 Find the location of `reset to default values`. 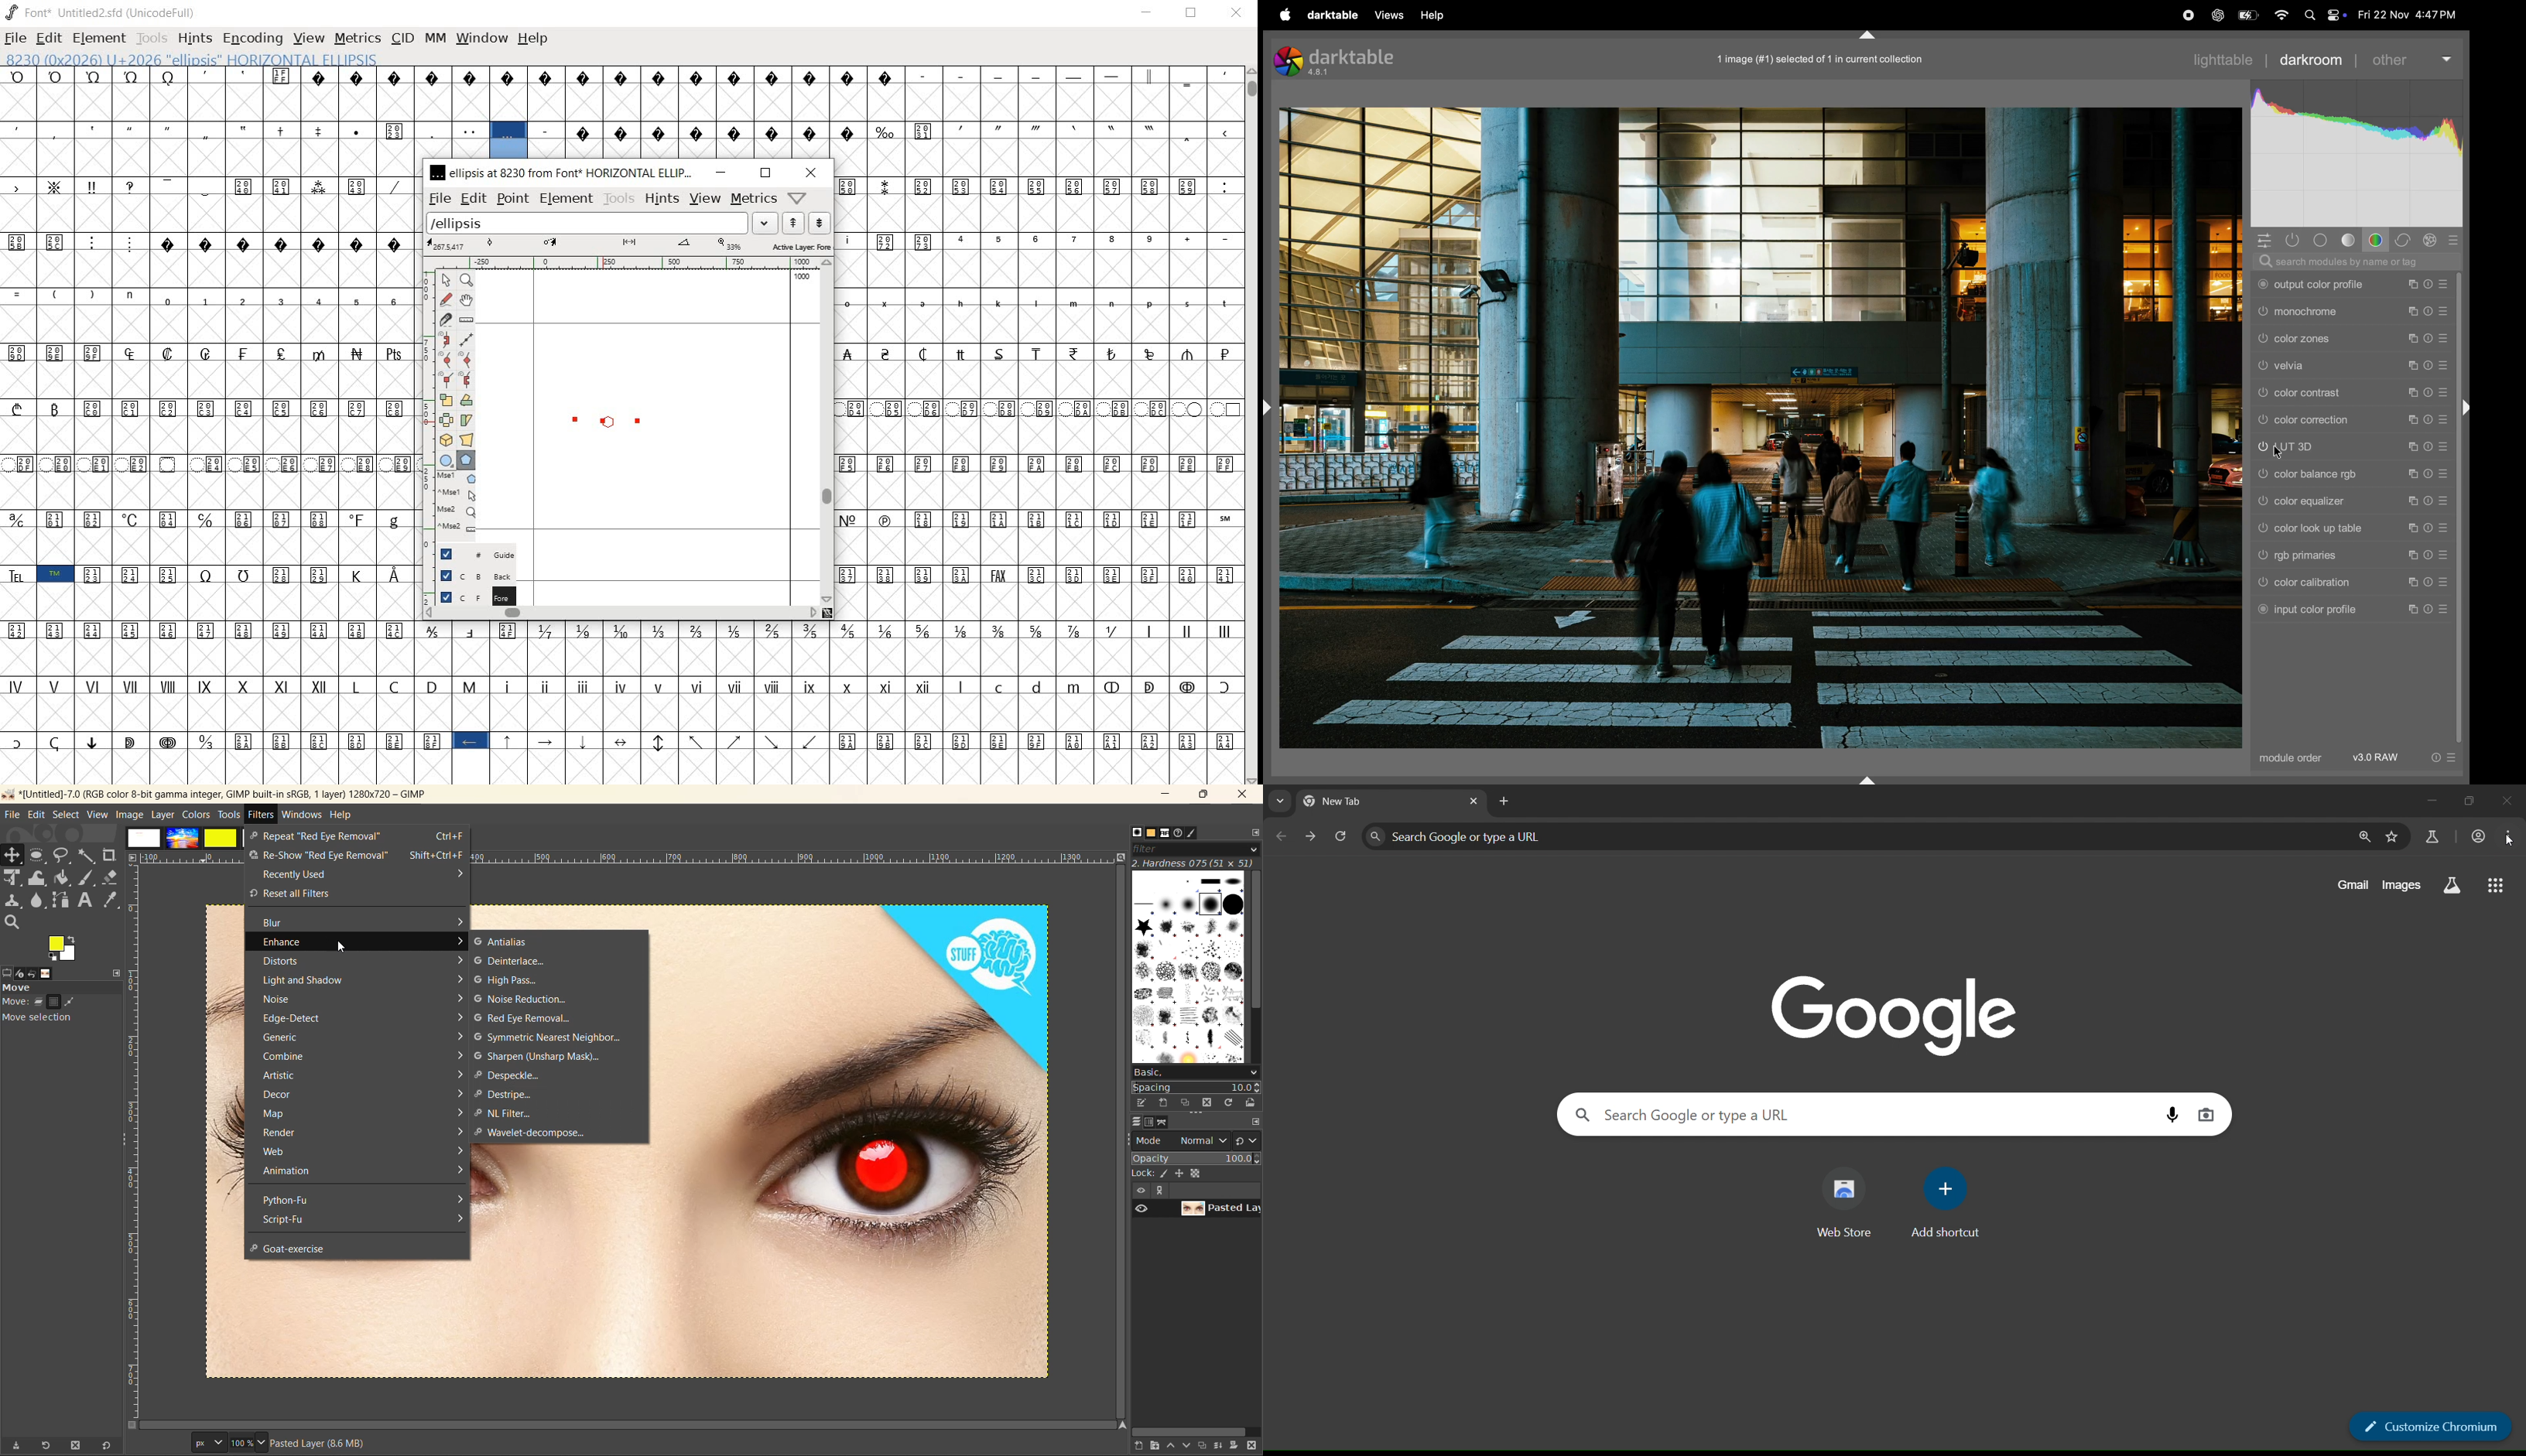

reset to default values is located at coordinates (109, 1447).